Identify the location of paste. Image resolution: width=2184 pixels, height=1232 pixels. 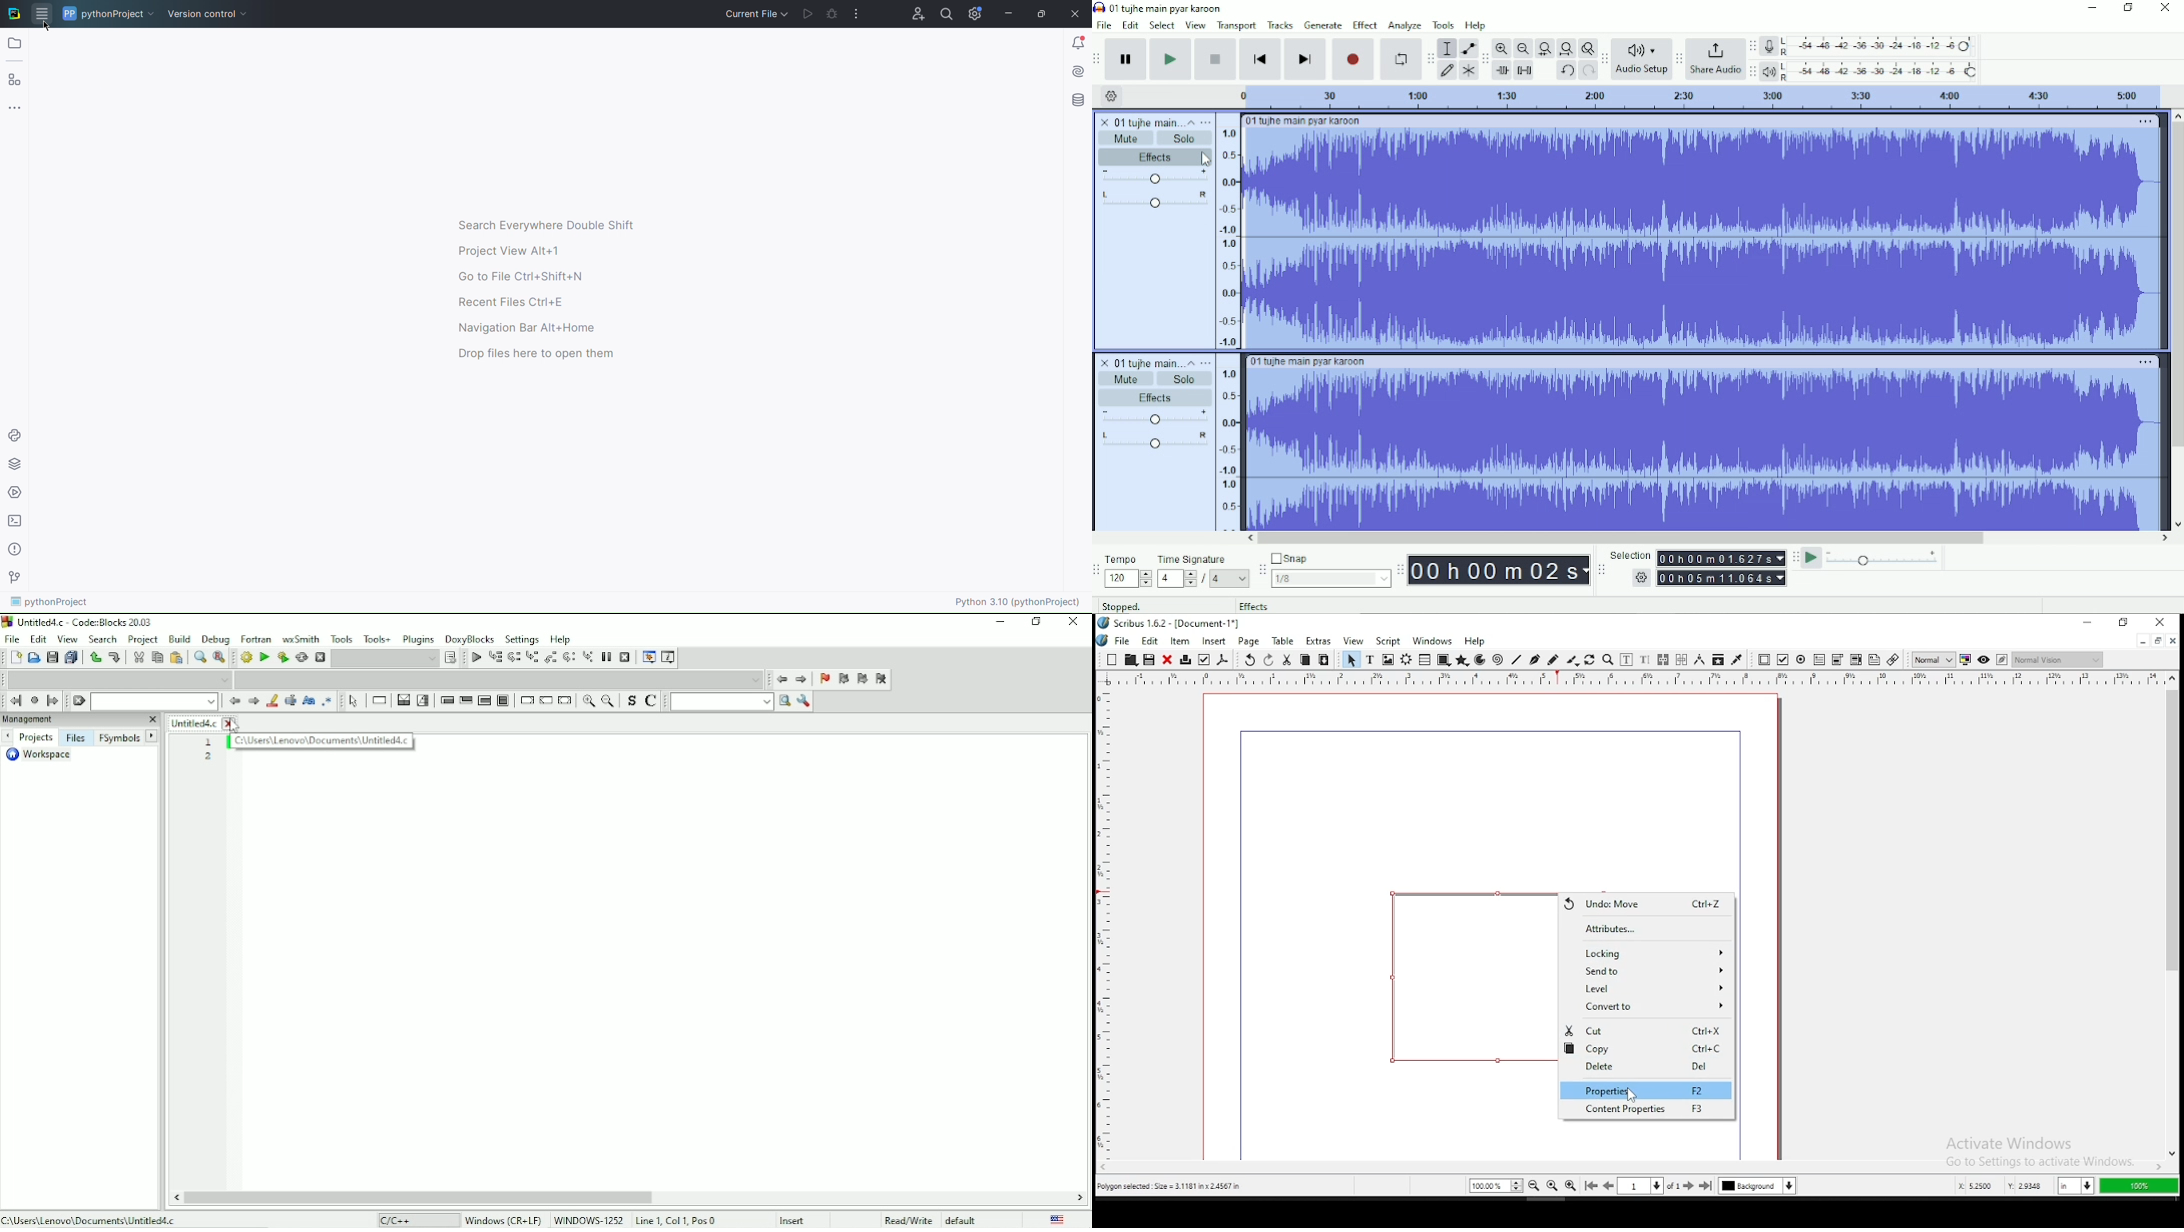
(1323, 660).